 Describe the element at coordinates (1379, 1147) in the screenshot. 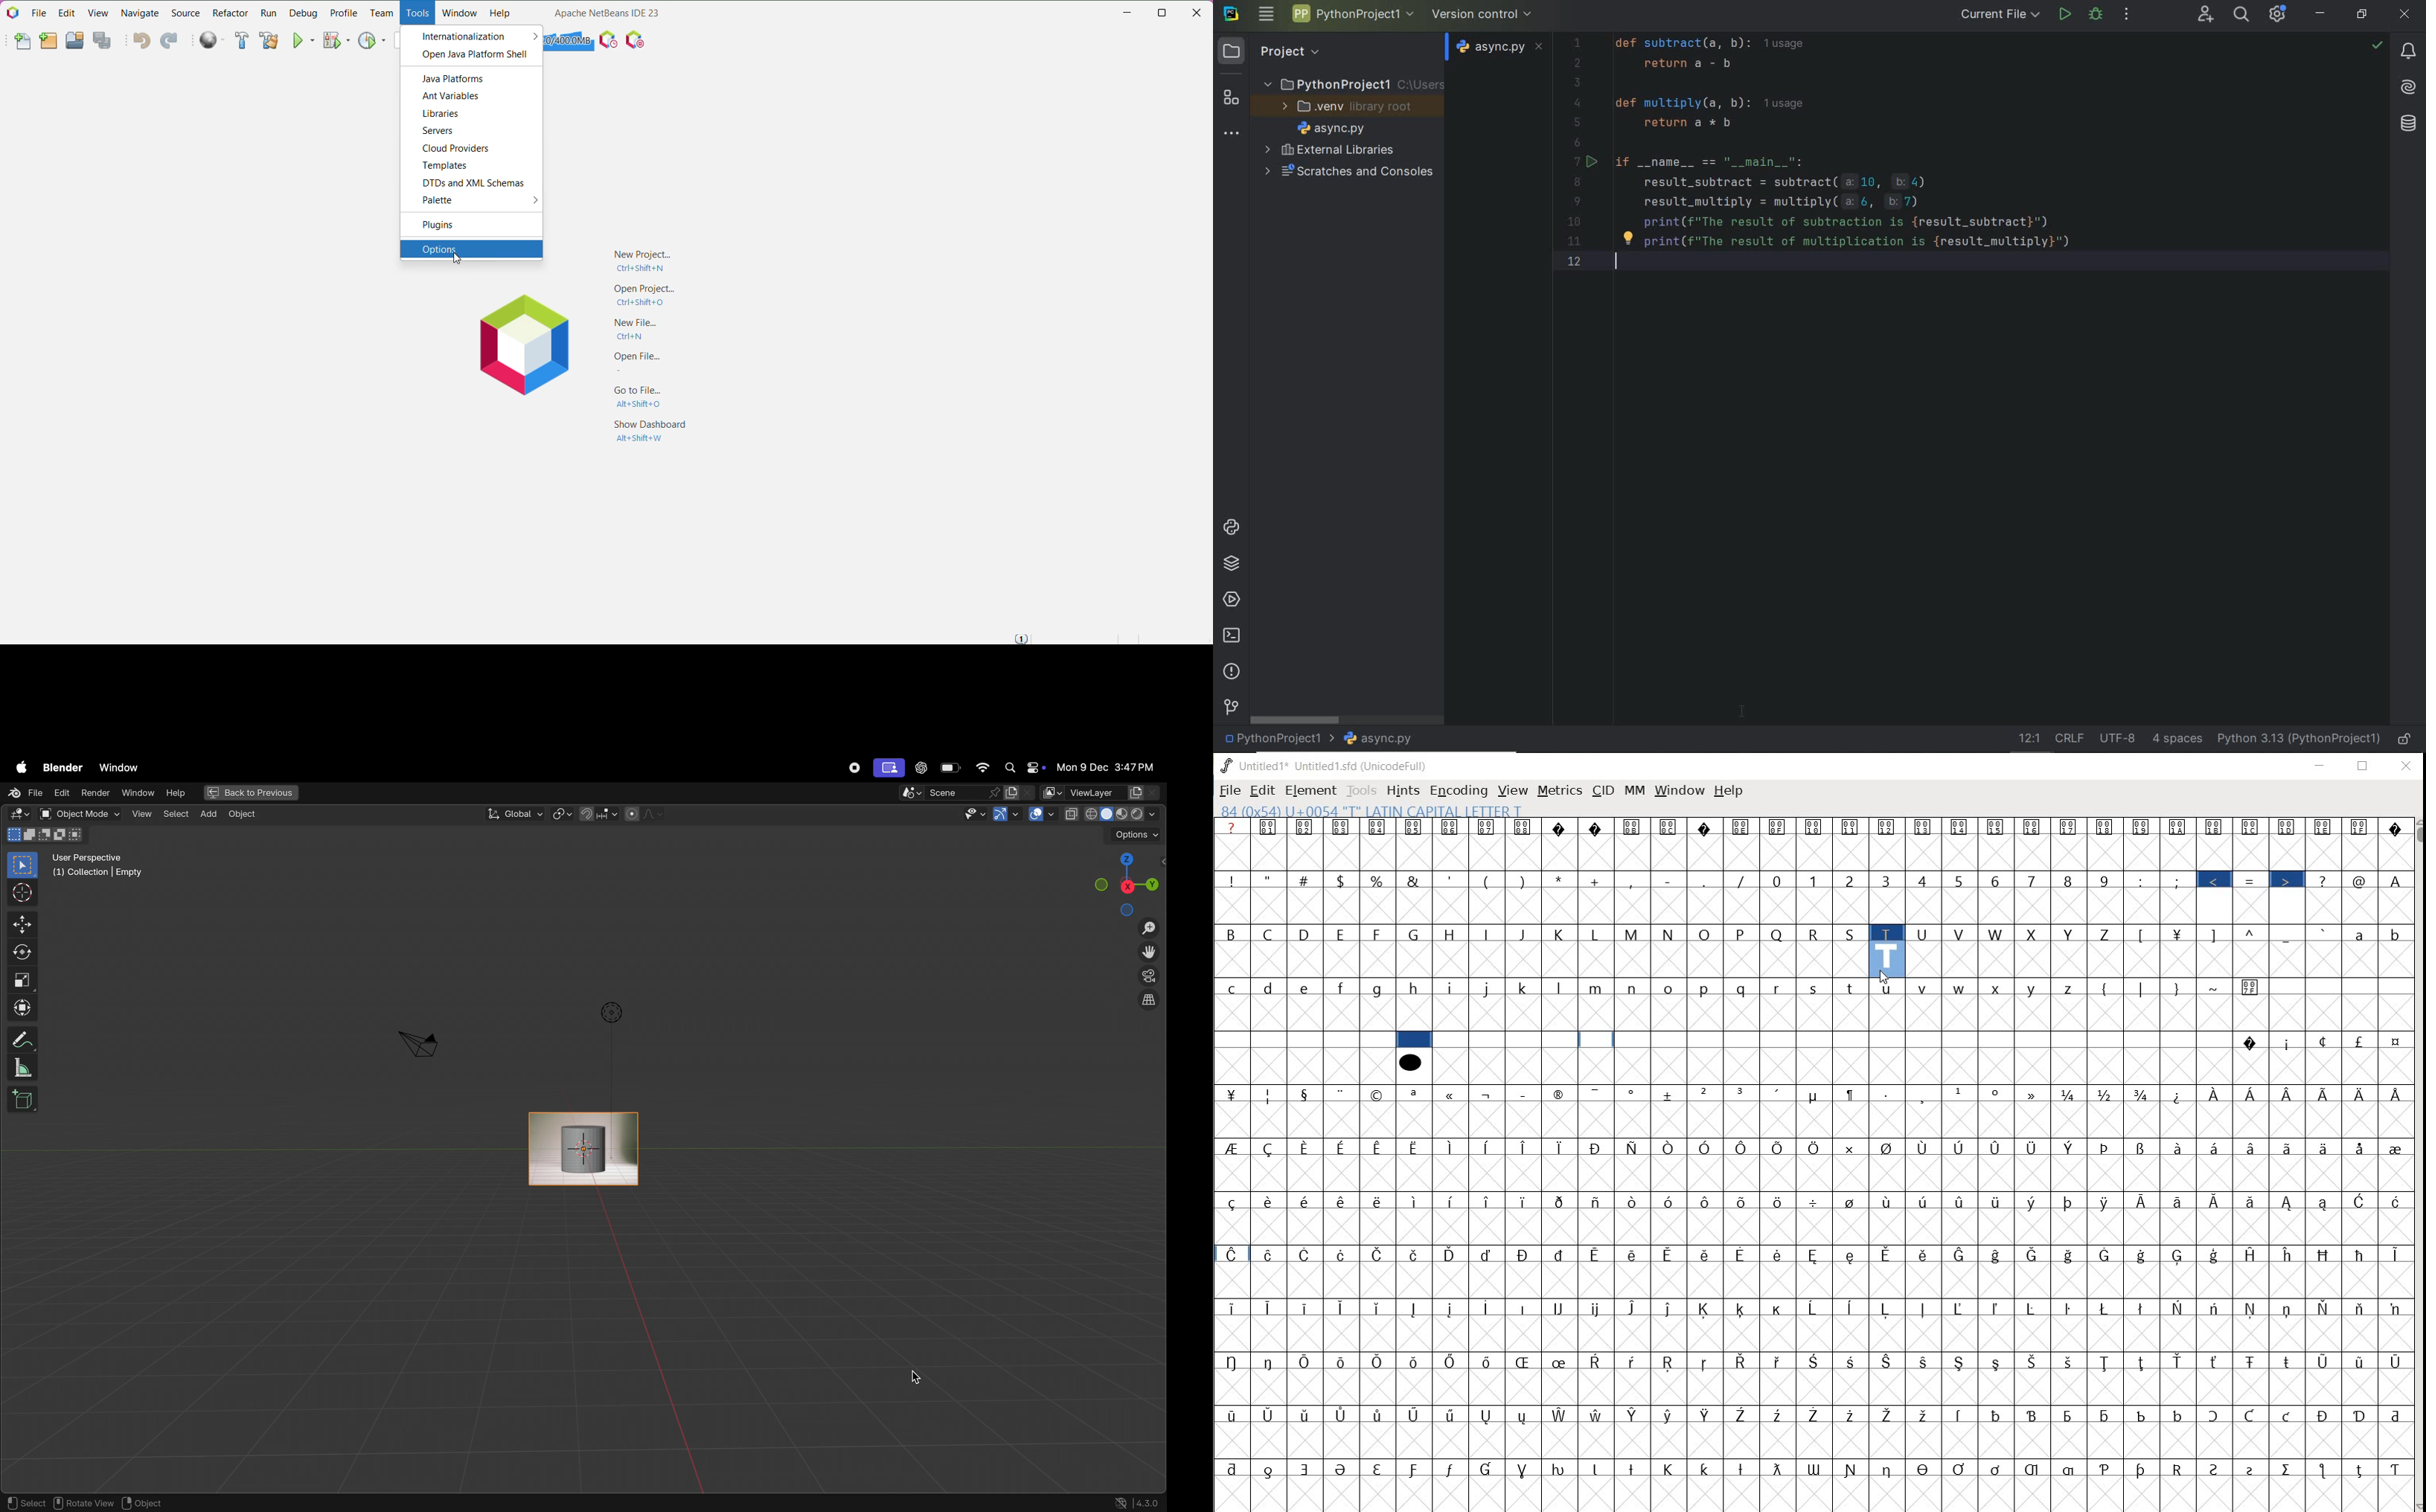

I see `Symbol` at that location.